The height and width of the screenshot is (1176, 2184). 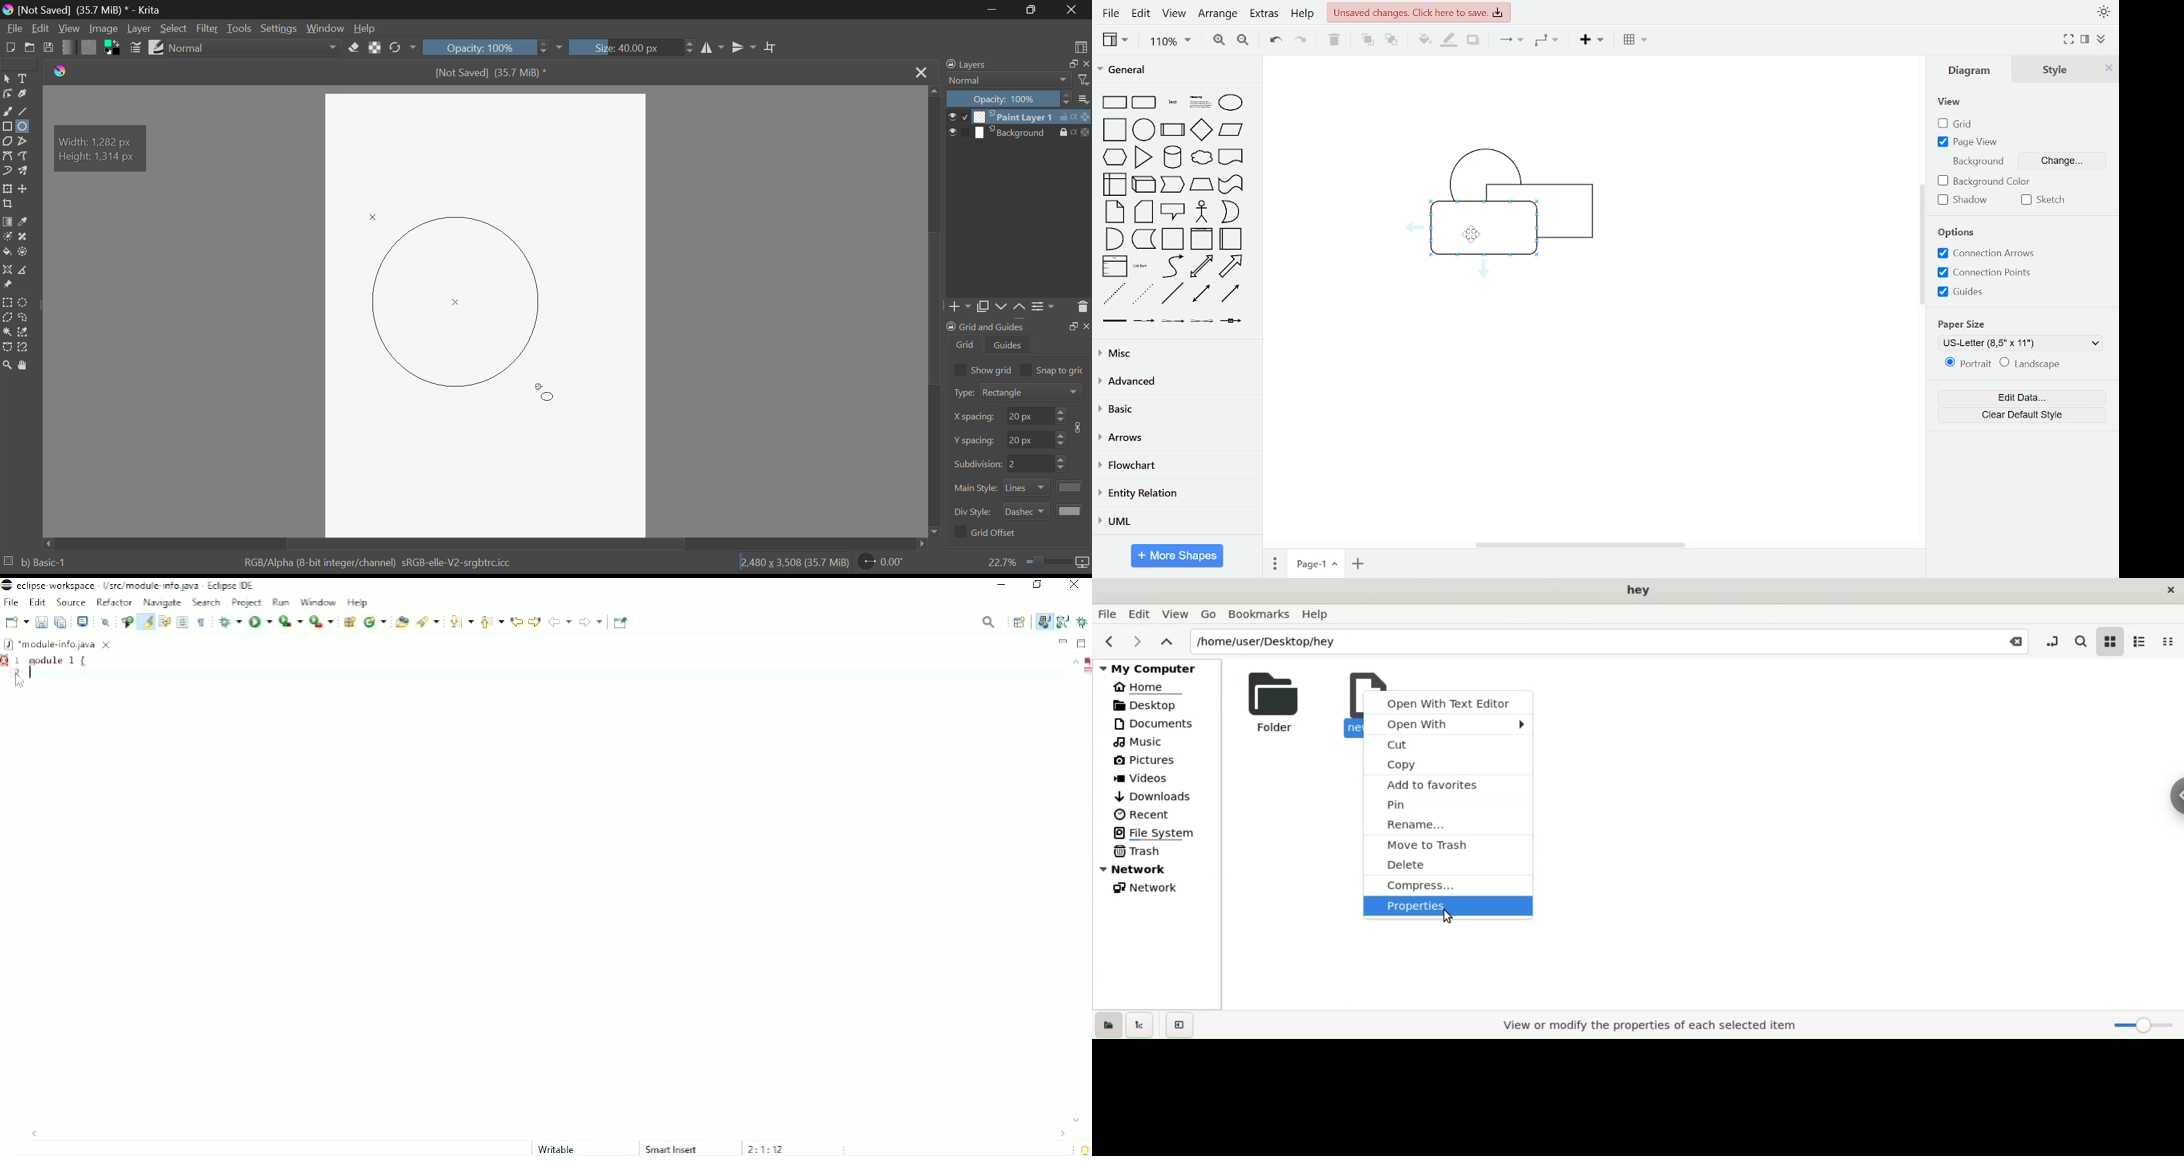 What do you see at coordinates (1012, 308) in the screenshot?
I see `Movement of Layers` at bounding box center [1012, 308].